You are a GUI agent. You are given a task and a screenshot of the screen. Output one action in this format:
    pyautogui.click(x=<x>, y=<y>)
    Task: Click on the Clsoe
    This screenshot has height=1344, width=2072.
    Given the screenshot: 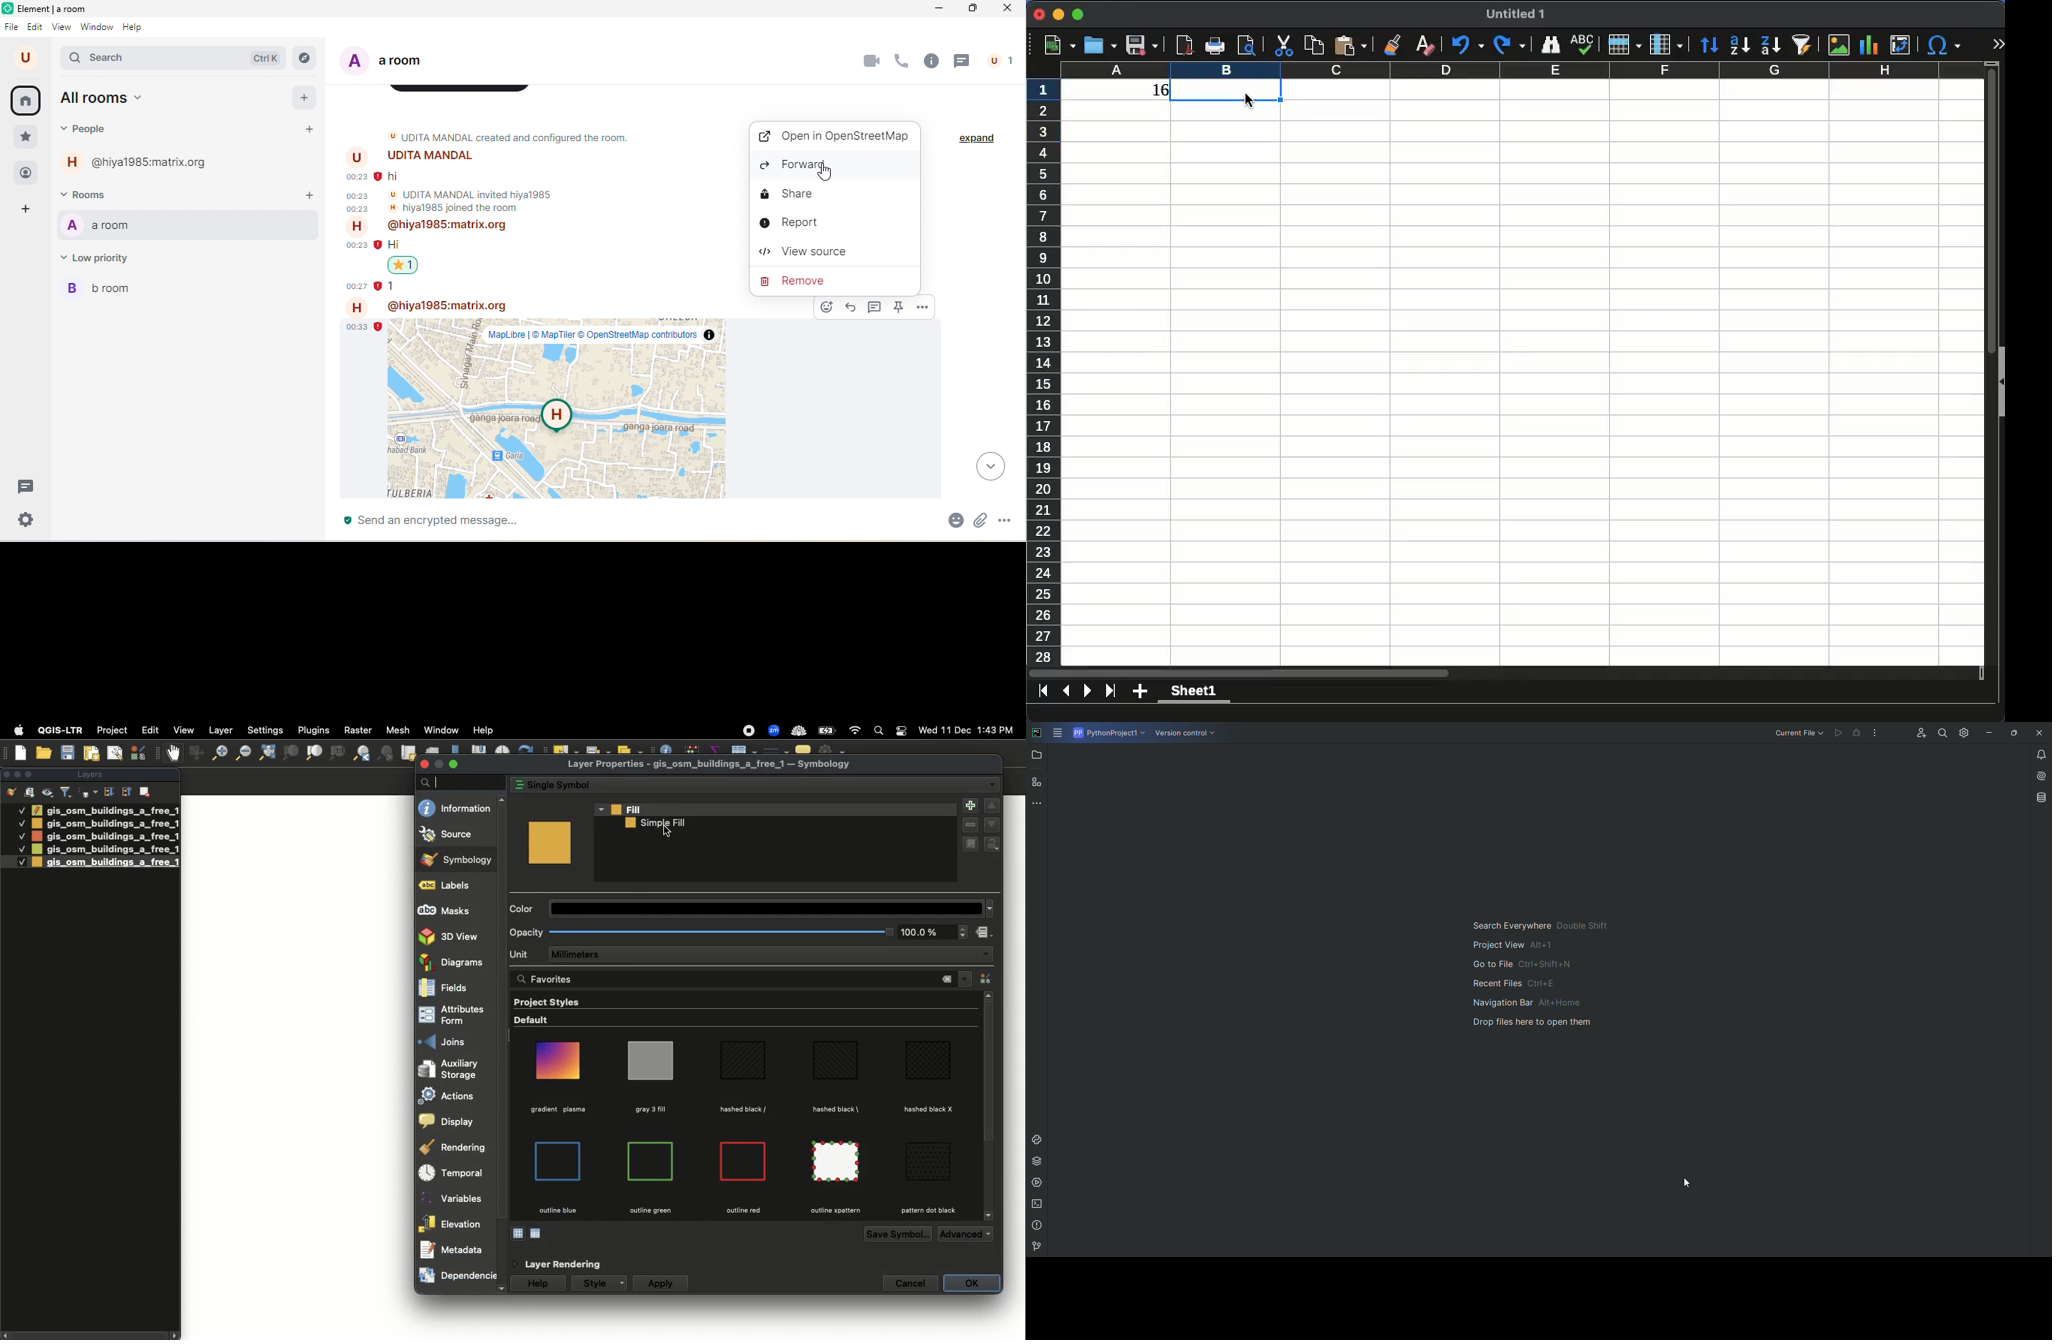 What is the action you would take?
    pyautogui.click(x=6, y=774)
    